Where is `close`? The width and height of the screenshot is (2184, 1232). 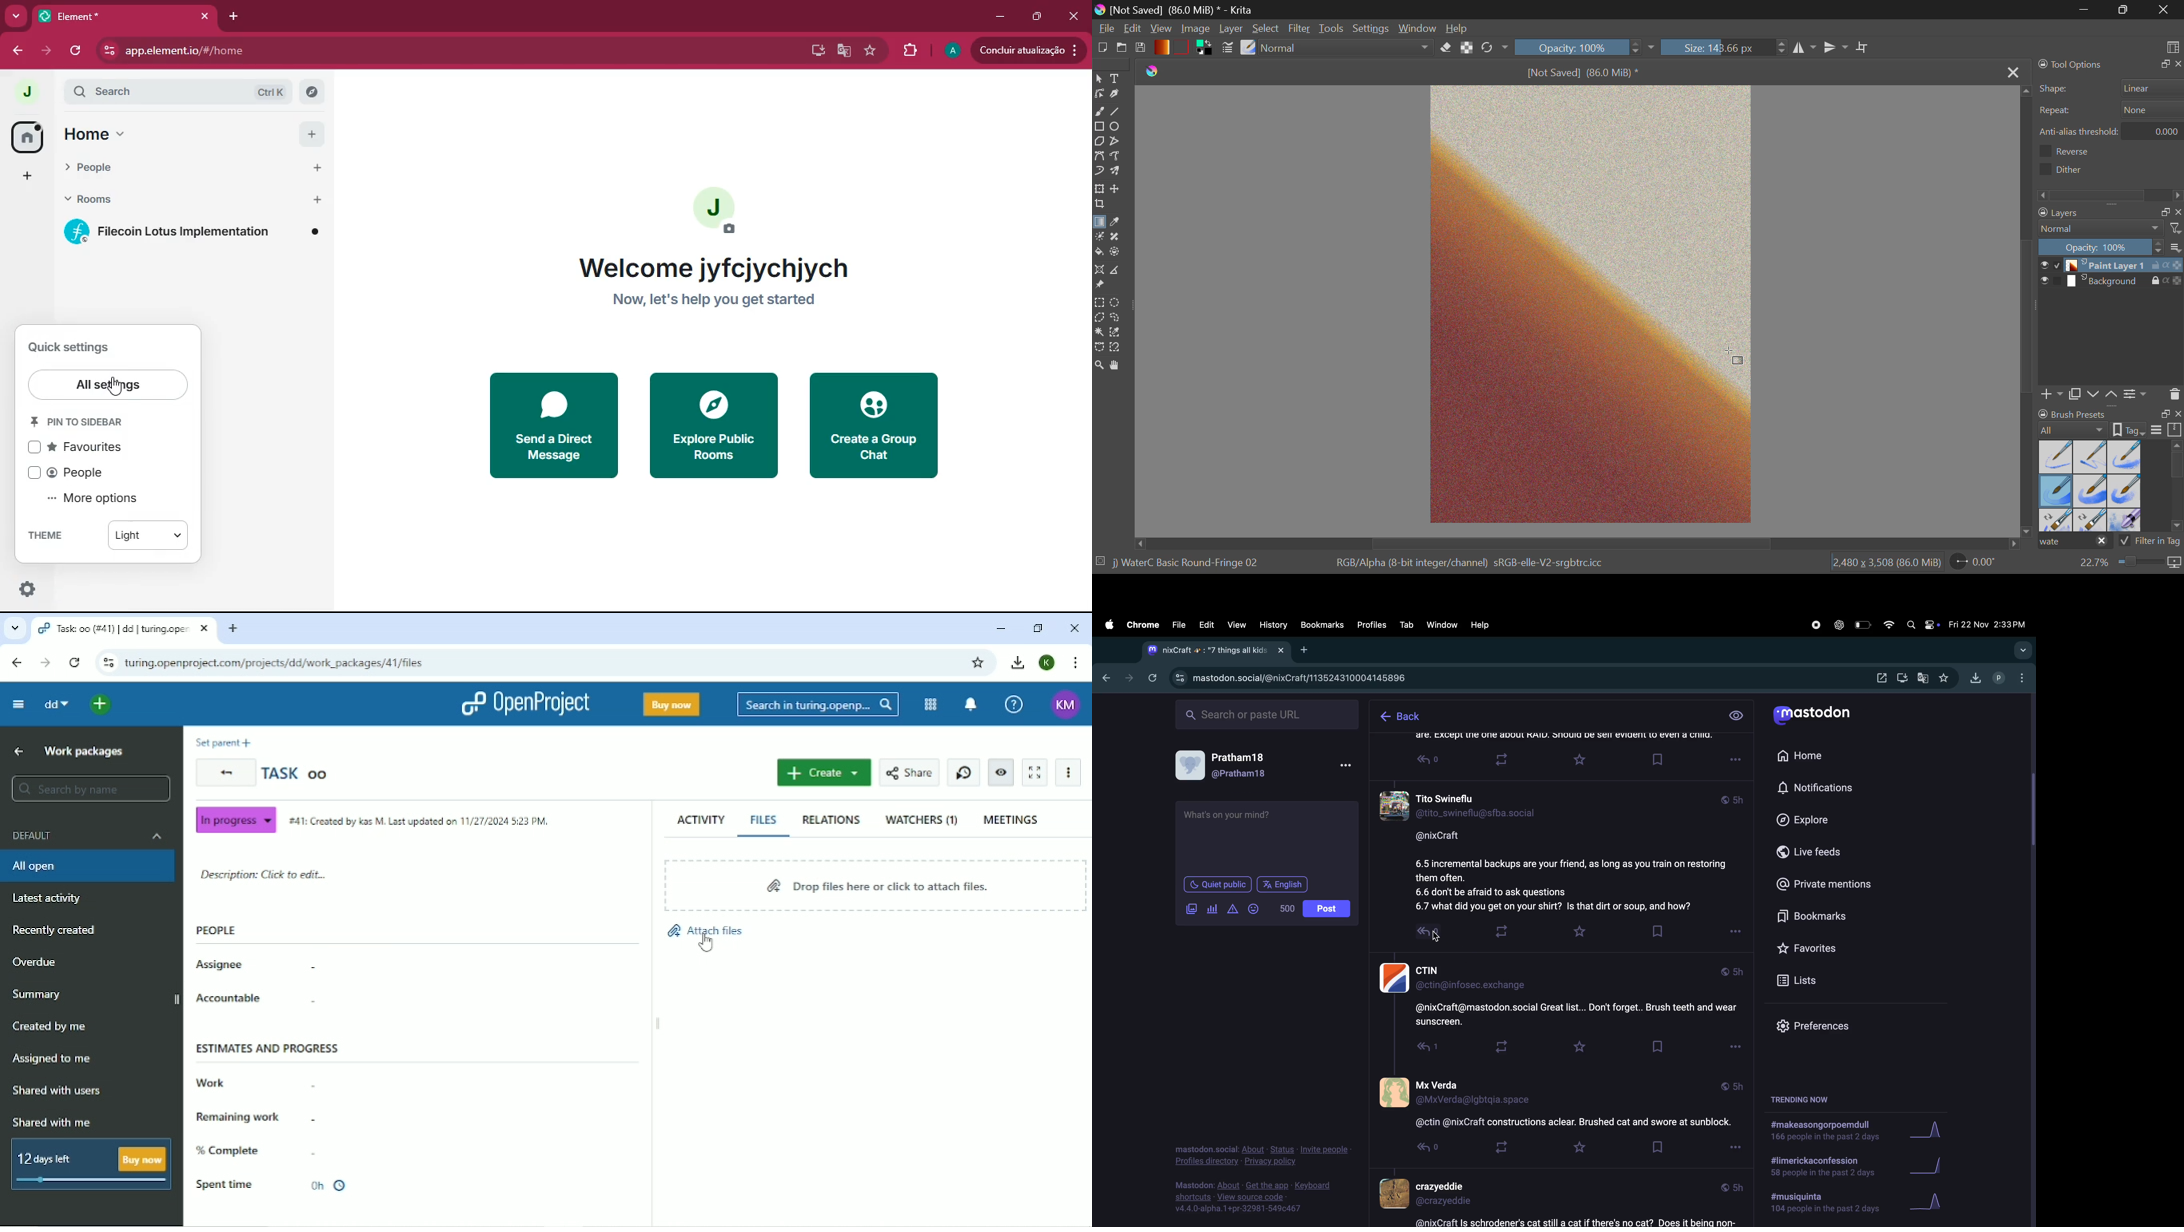 close is located at coordinates (1075, 18).